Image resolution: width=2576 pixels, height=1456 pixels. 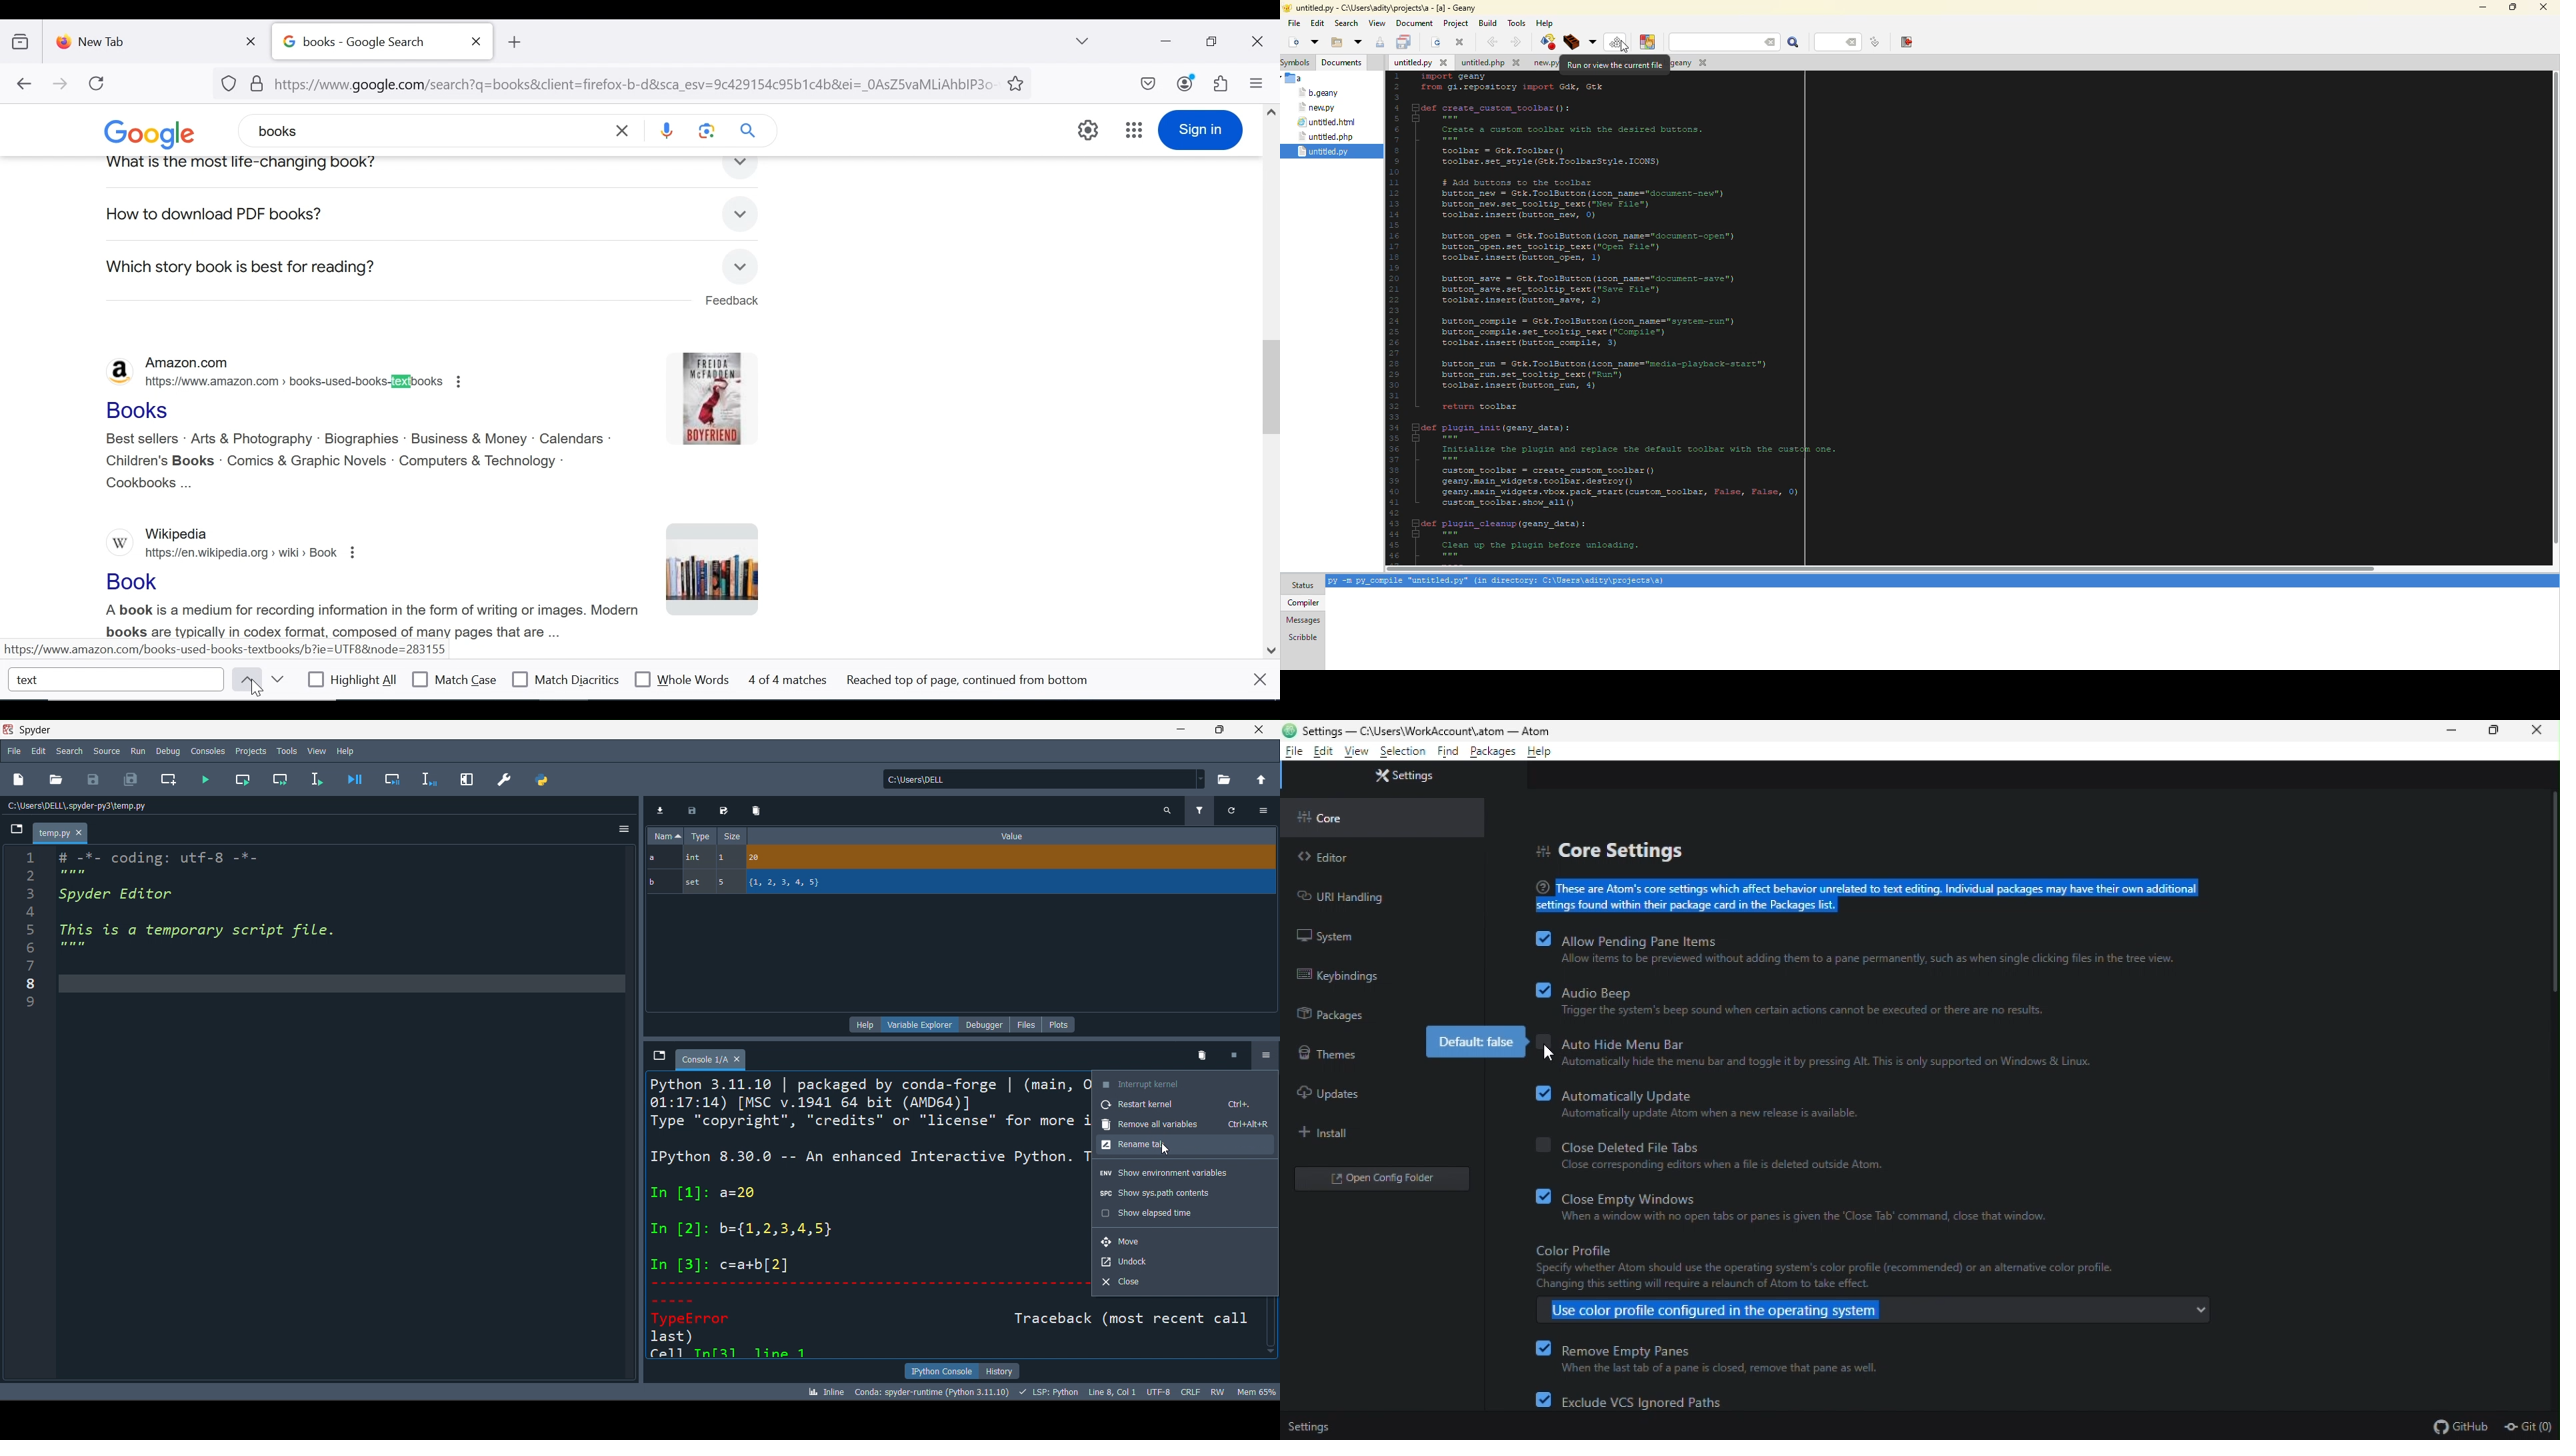 What do you see at coordinates (1179, 729) in the screenshot?
I see `minimize` at bounding box center [1179, 729].